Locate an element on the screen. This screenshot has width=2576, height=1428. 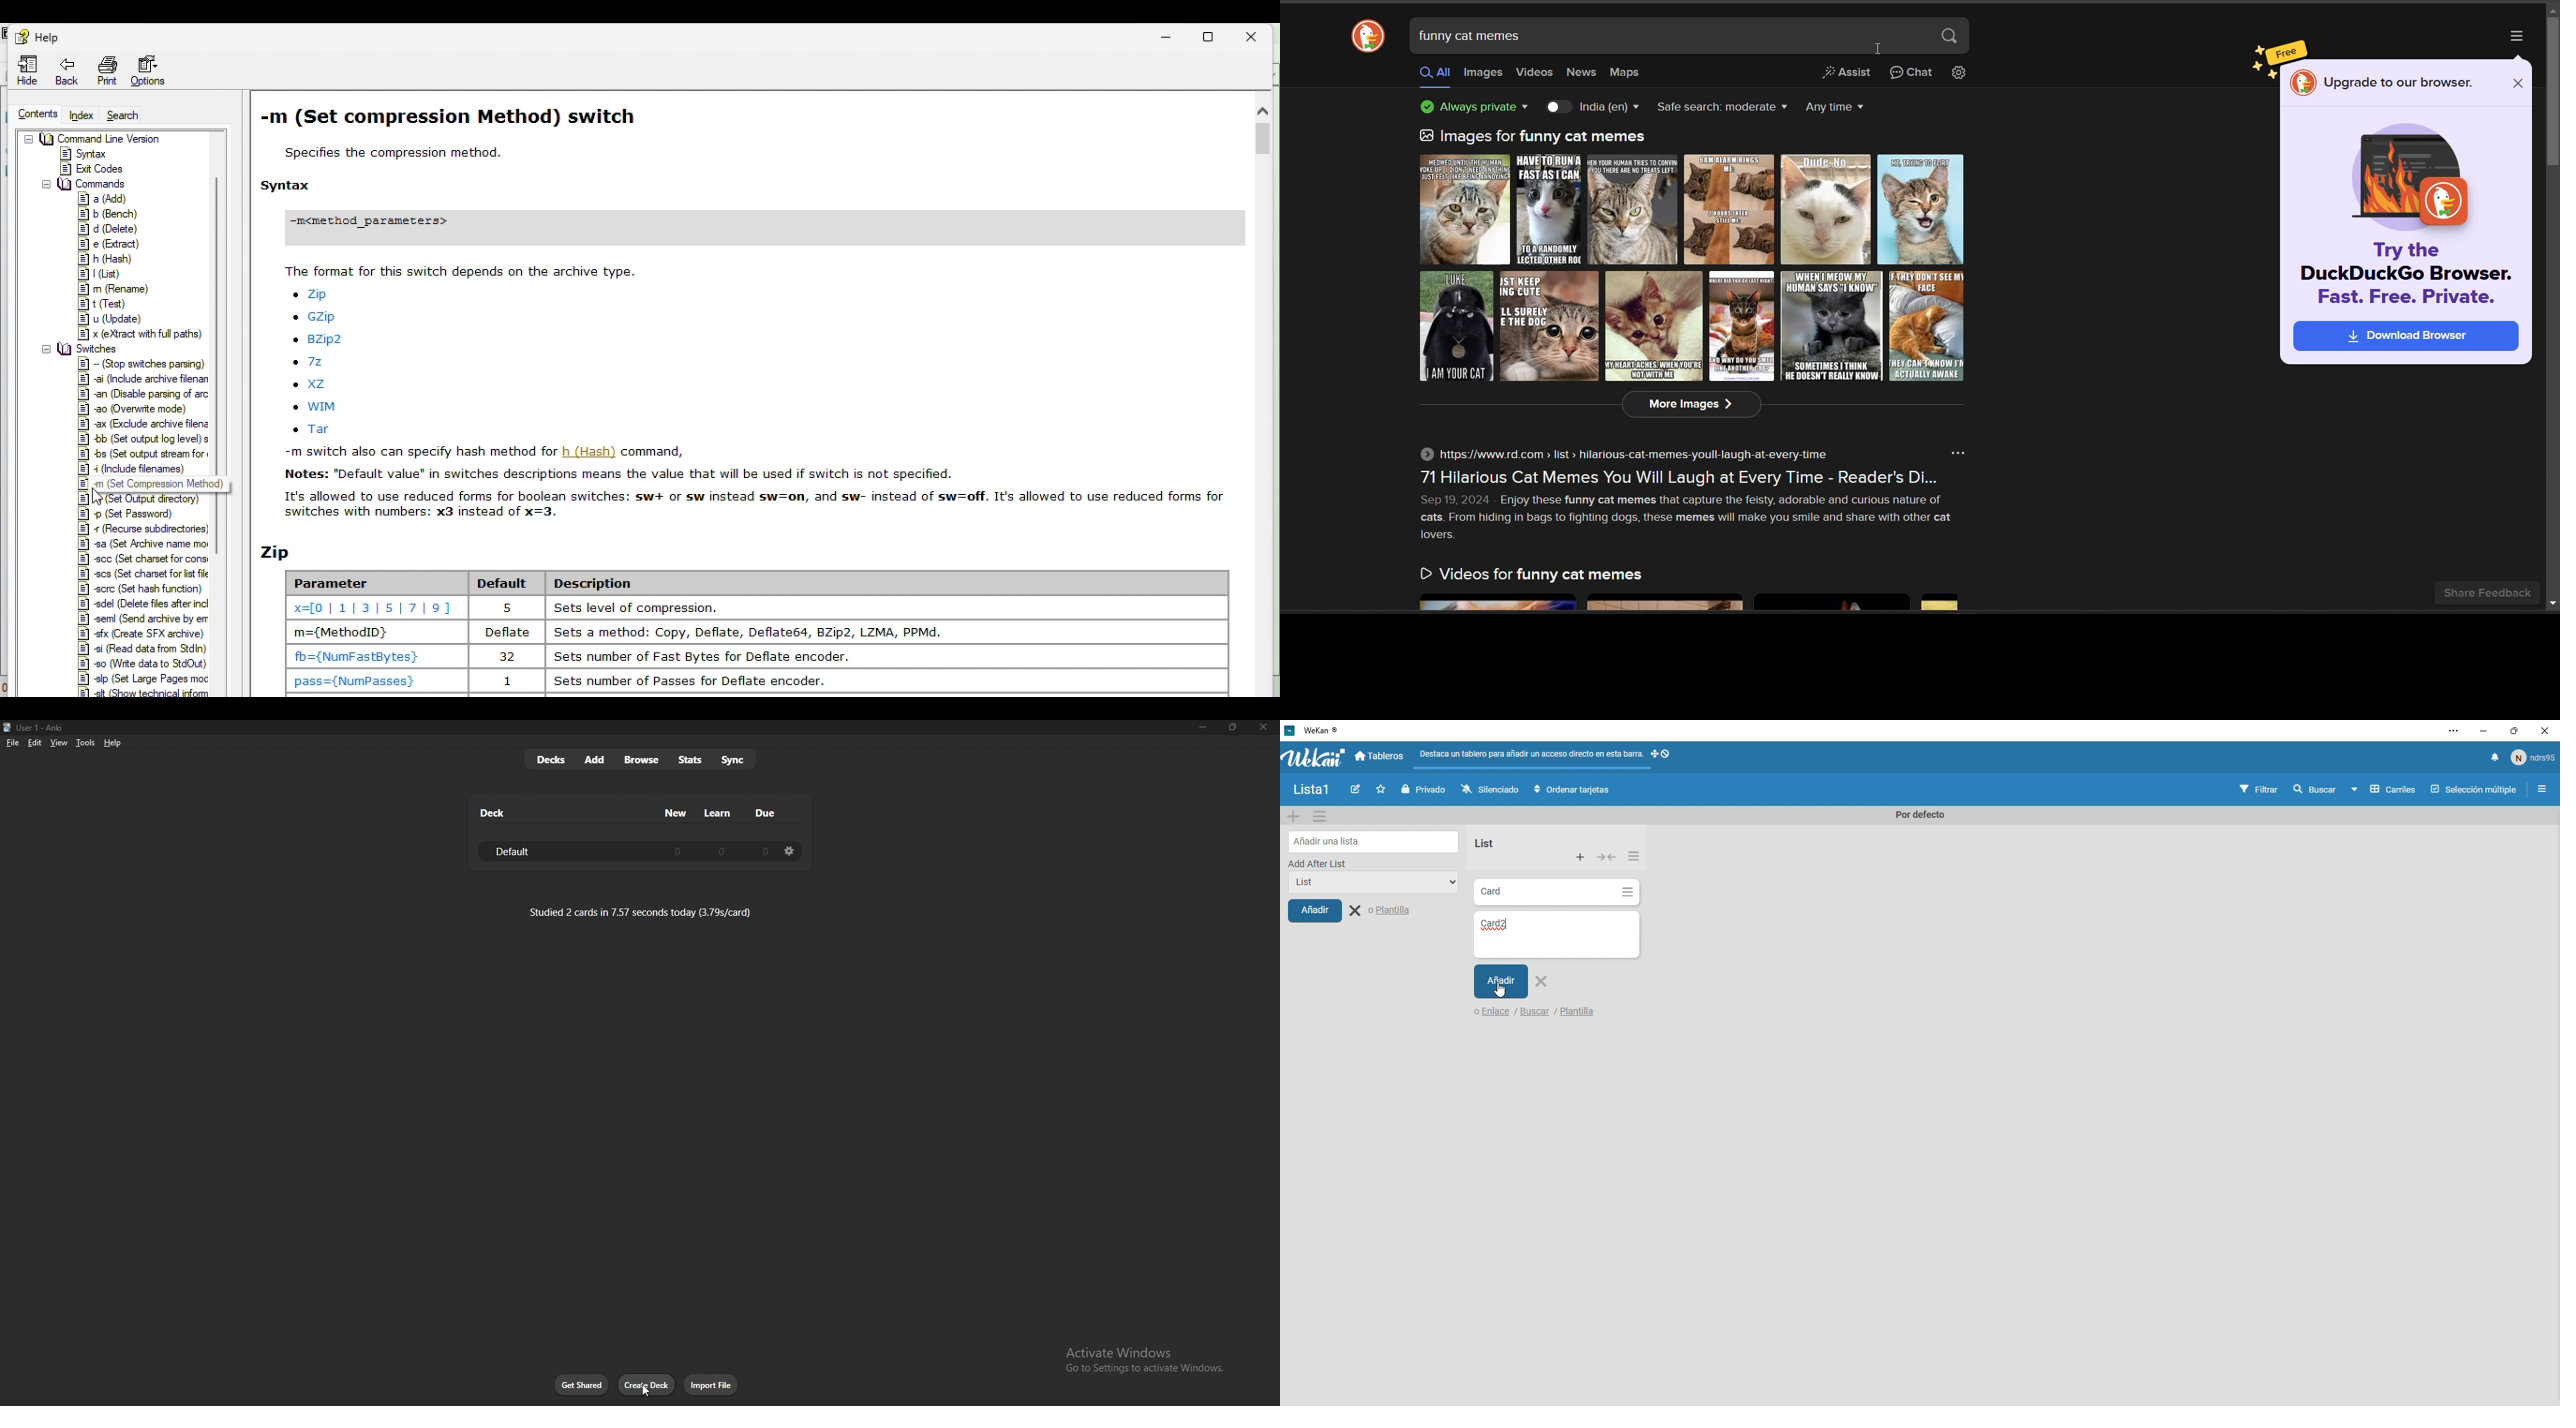
Add a list is located at coordinates (1375, 841).